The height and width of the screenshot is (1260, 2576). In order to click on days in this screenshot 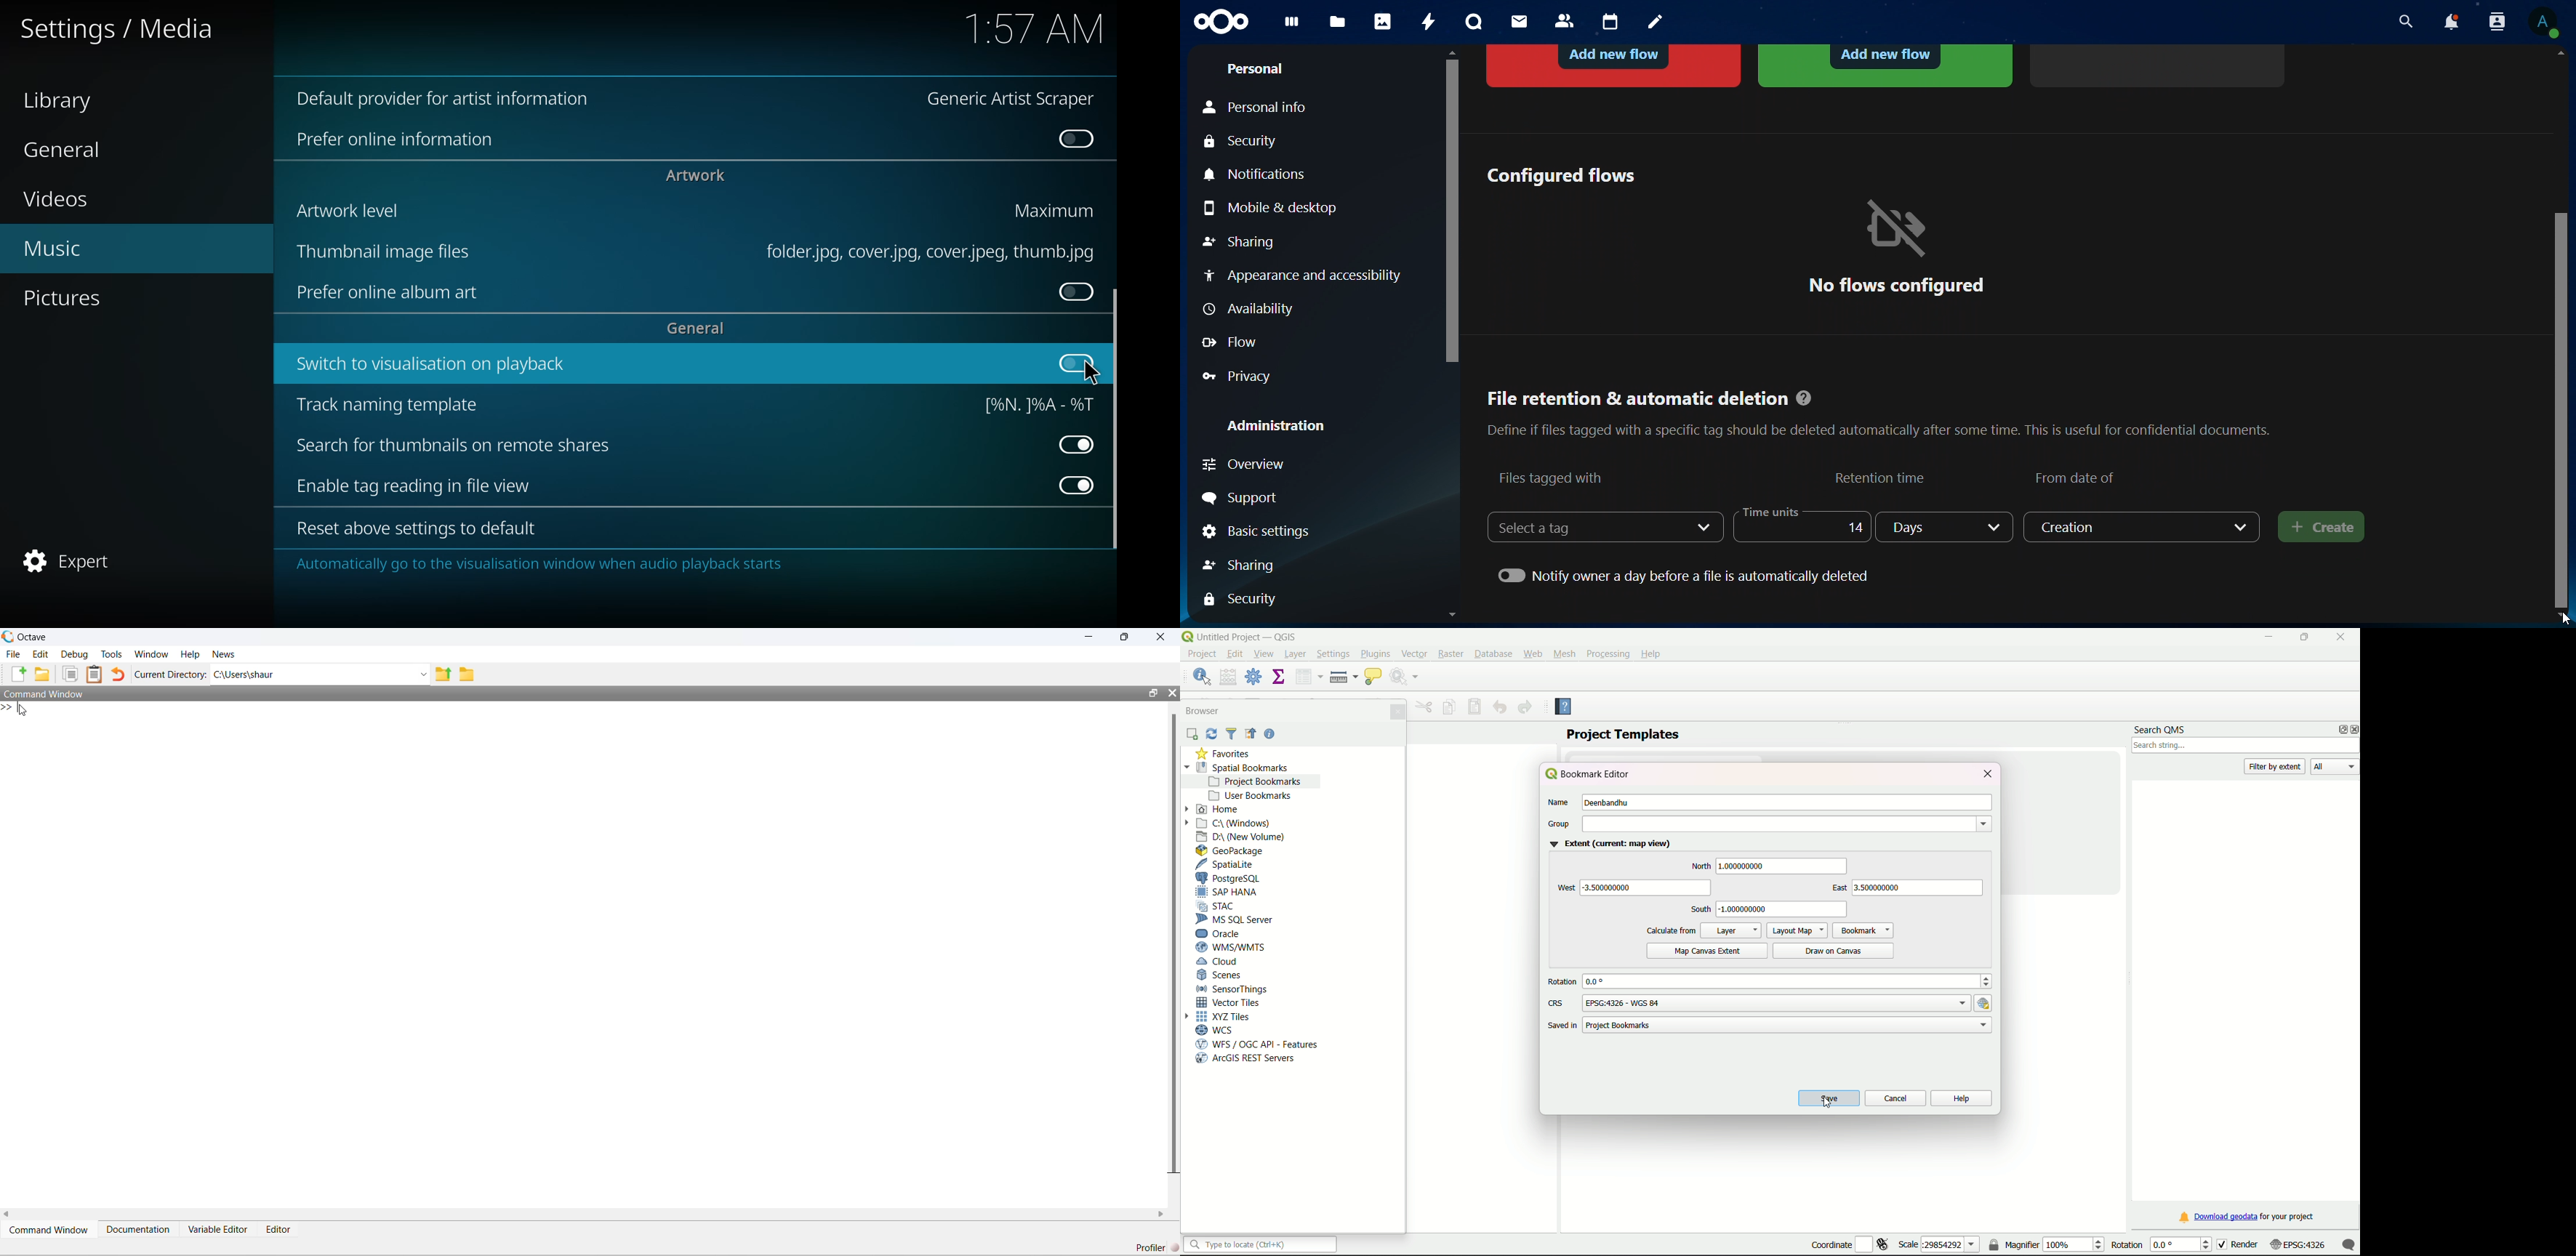, I will do `click(1946, 528)`.